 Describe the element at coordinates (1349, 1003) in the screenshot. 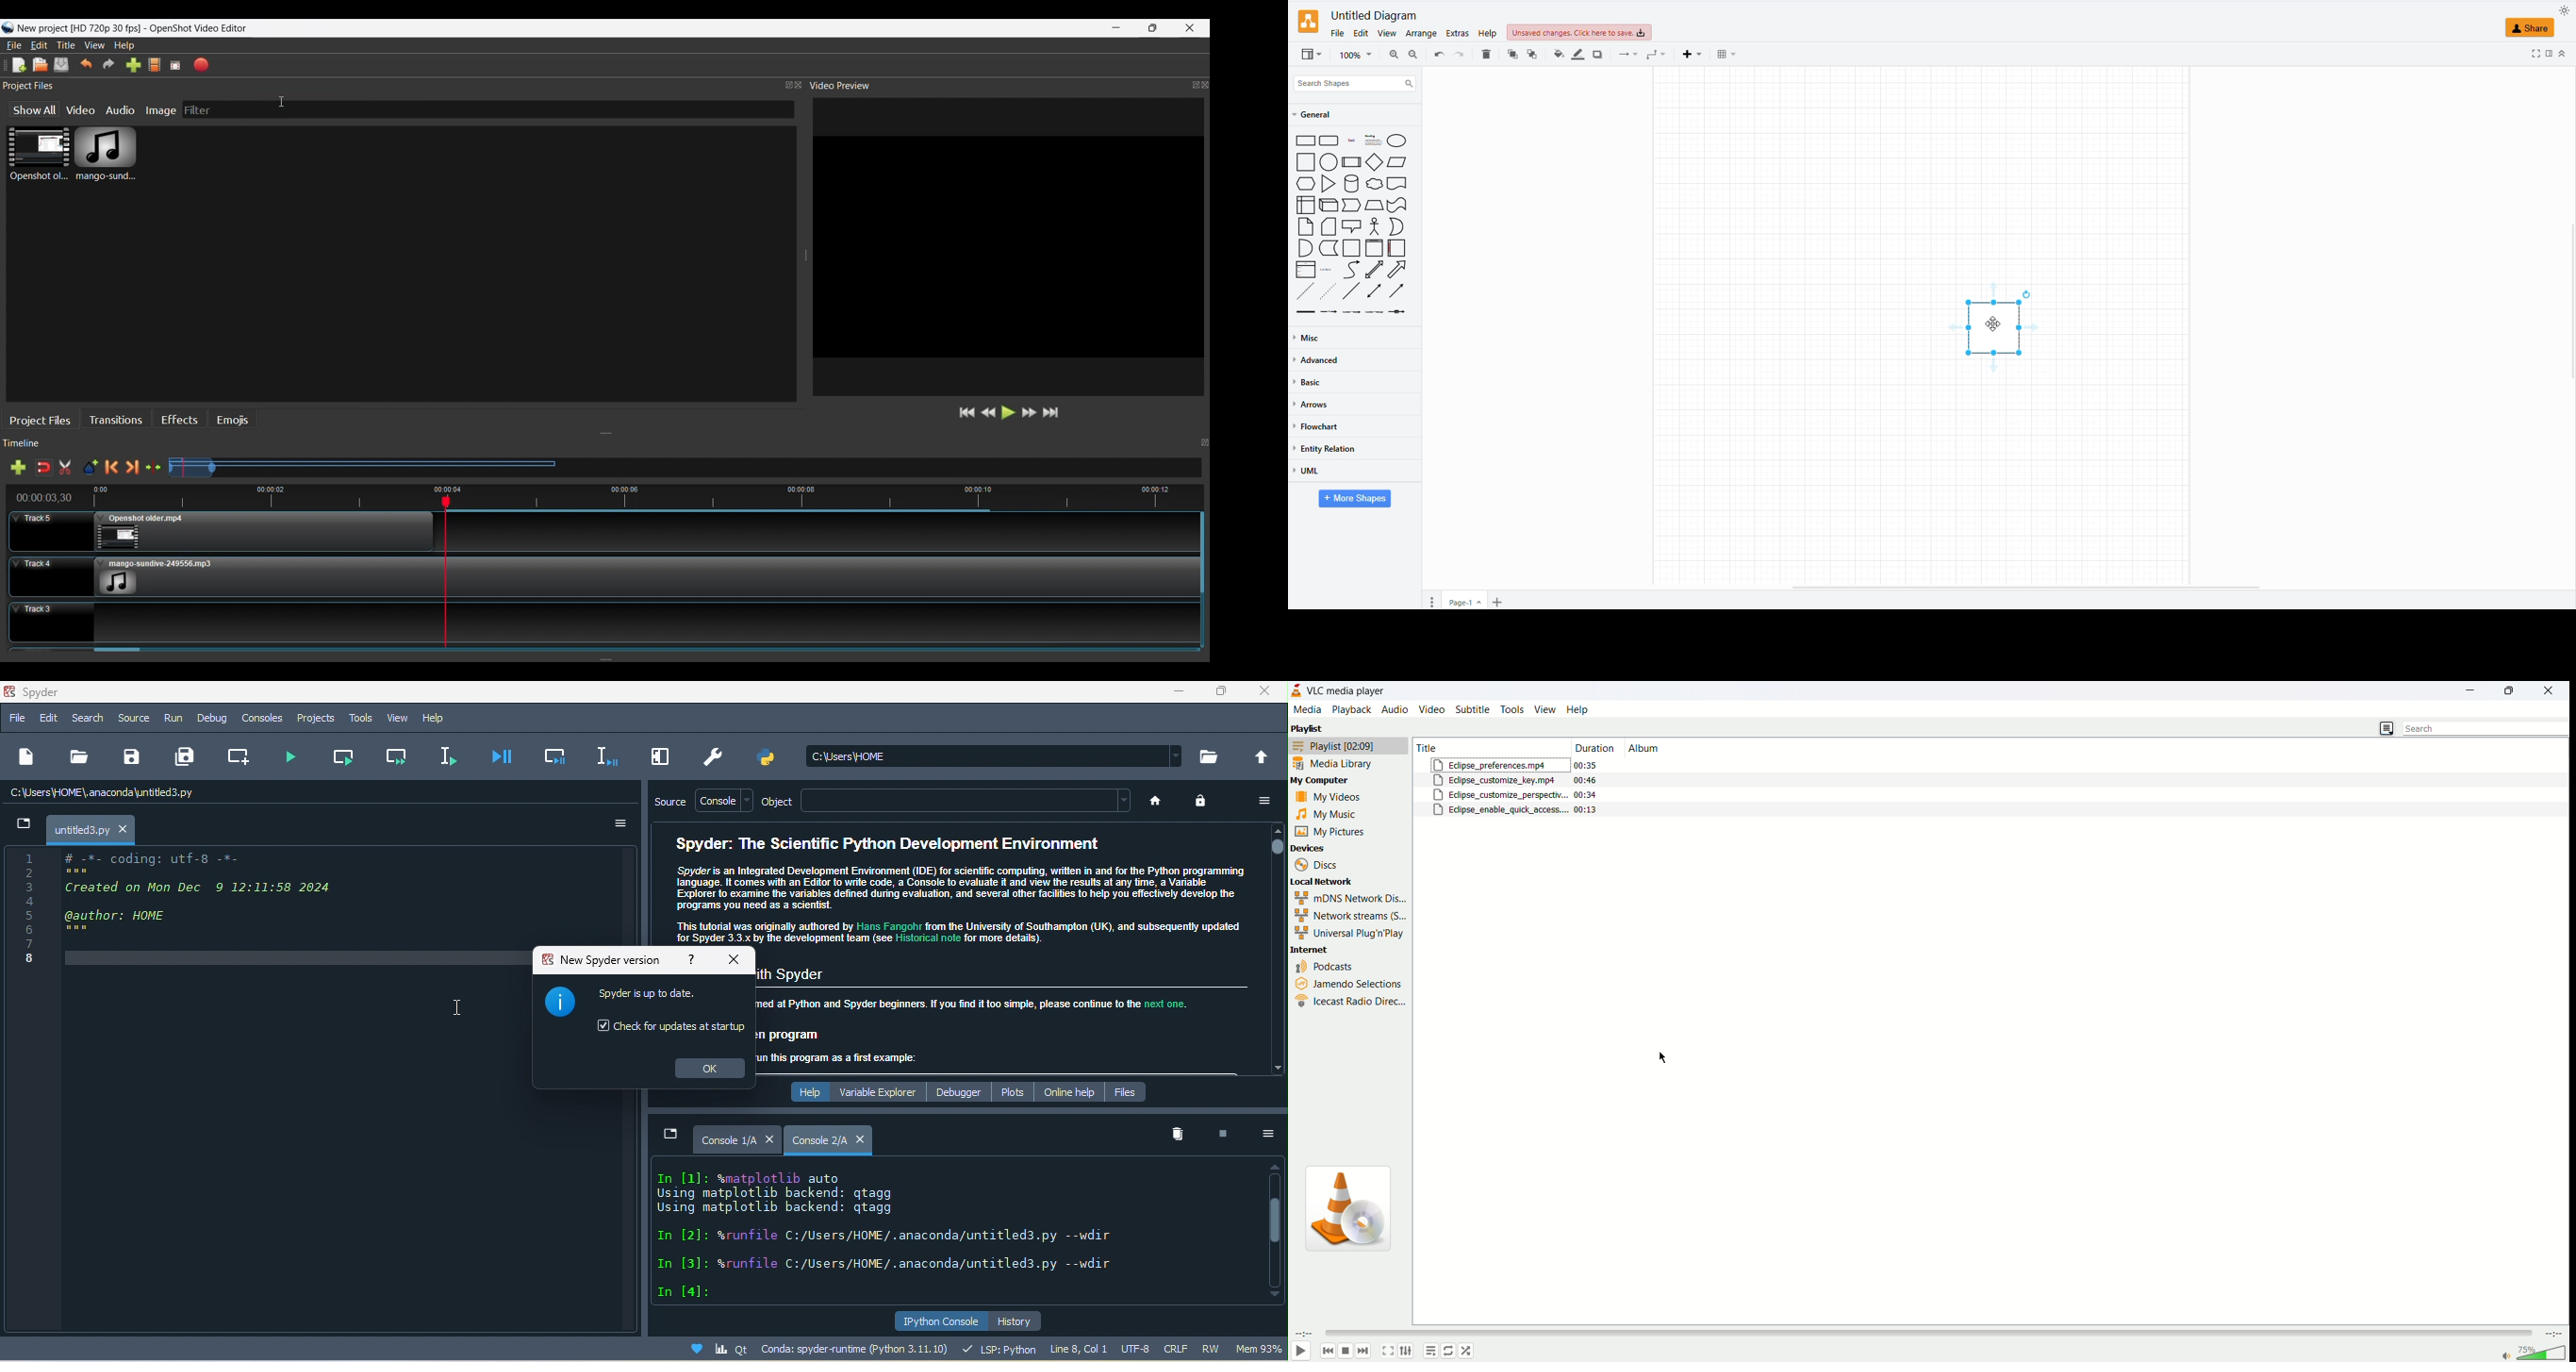

I see `icecast radio` at that location.